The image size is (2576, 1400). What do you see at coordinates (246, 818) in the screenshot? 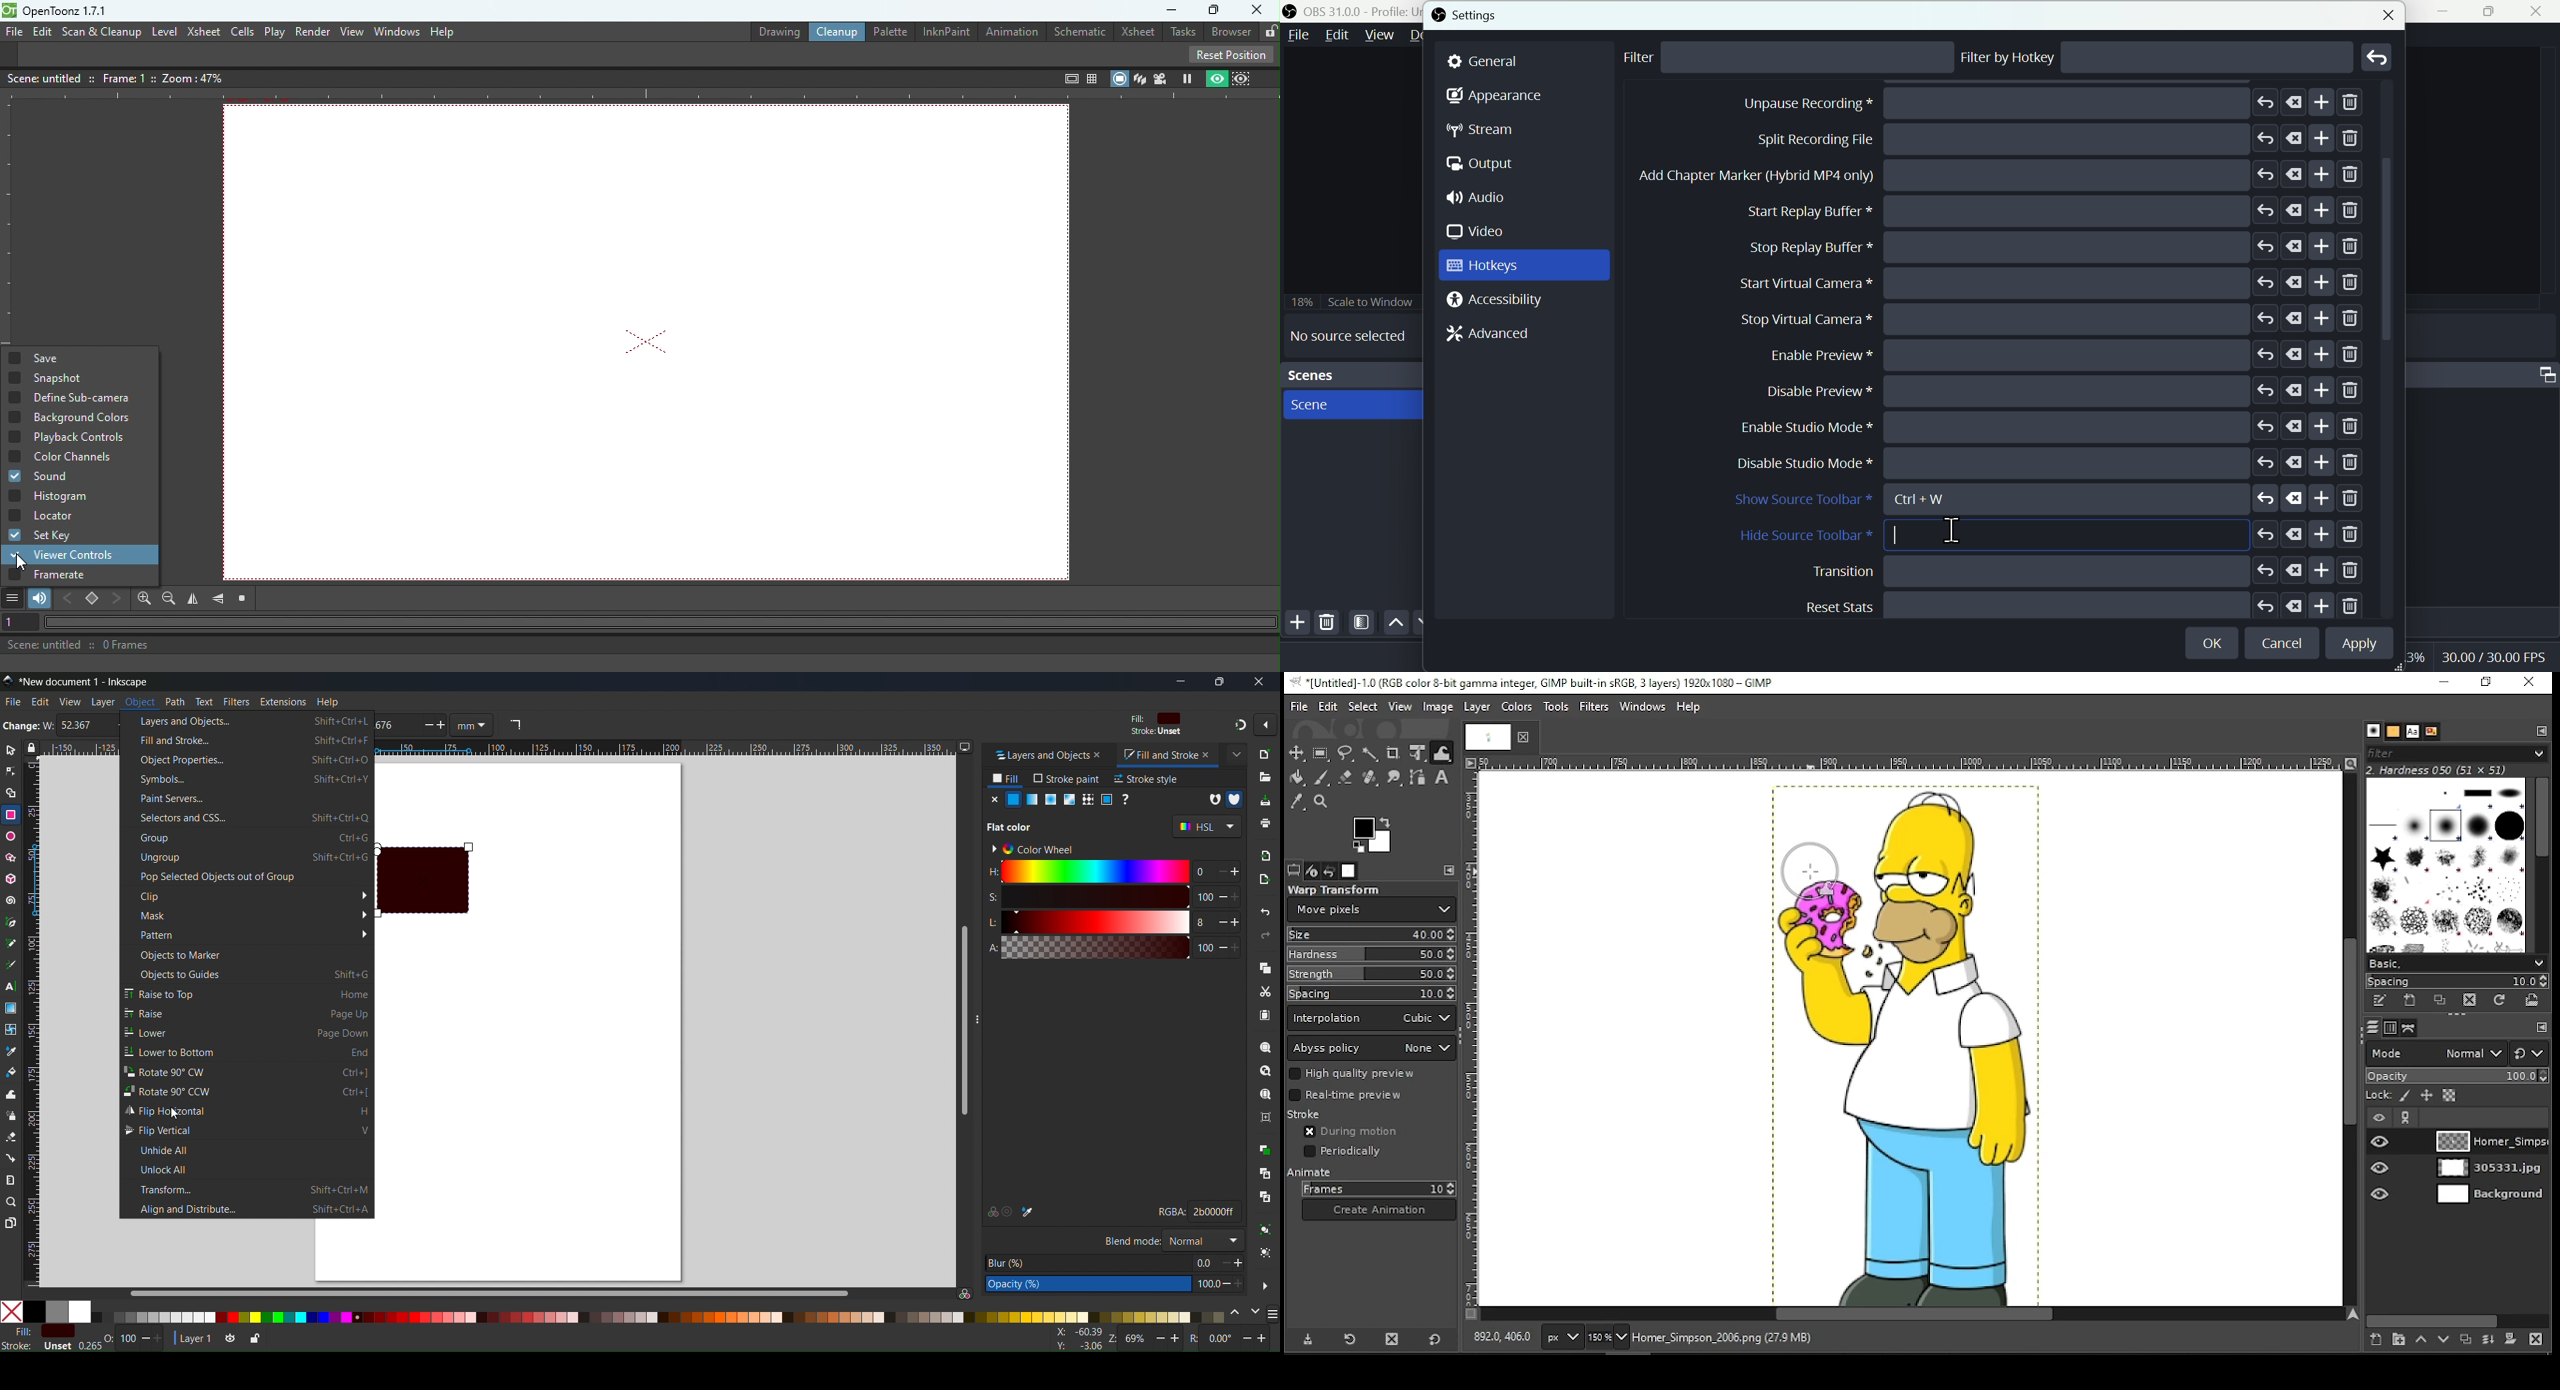
I see `Selectors and CSS` at bounding box center [246, 818].